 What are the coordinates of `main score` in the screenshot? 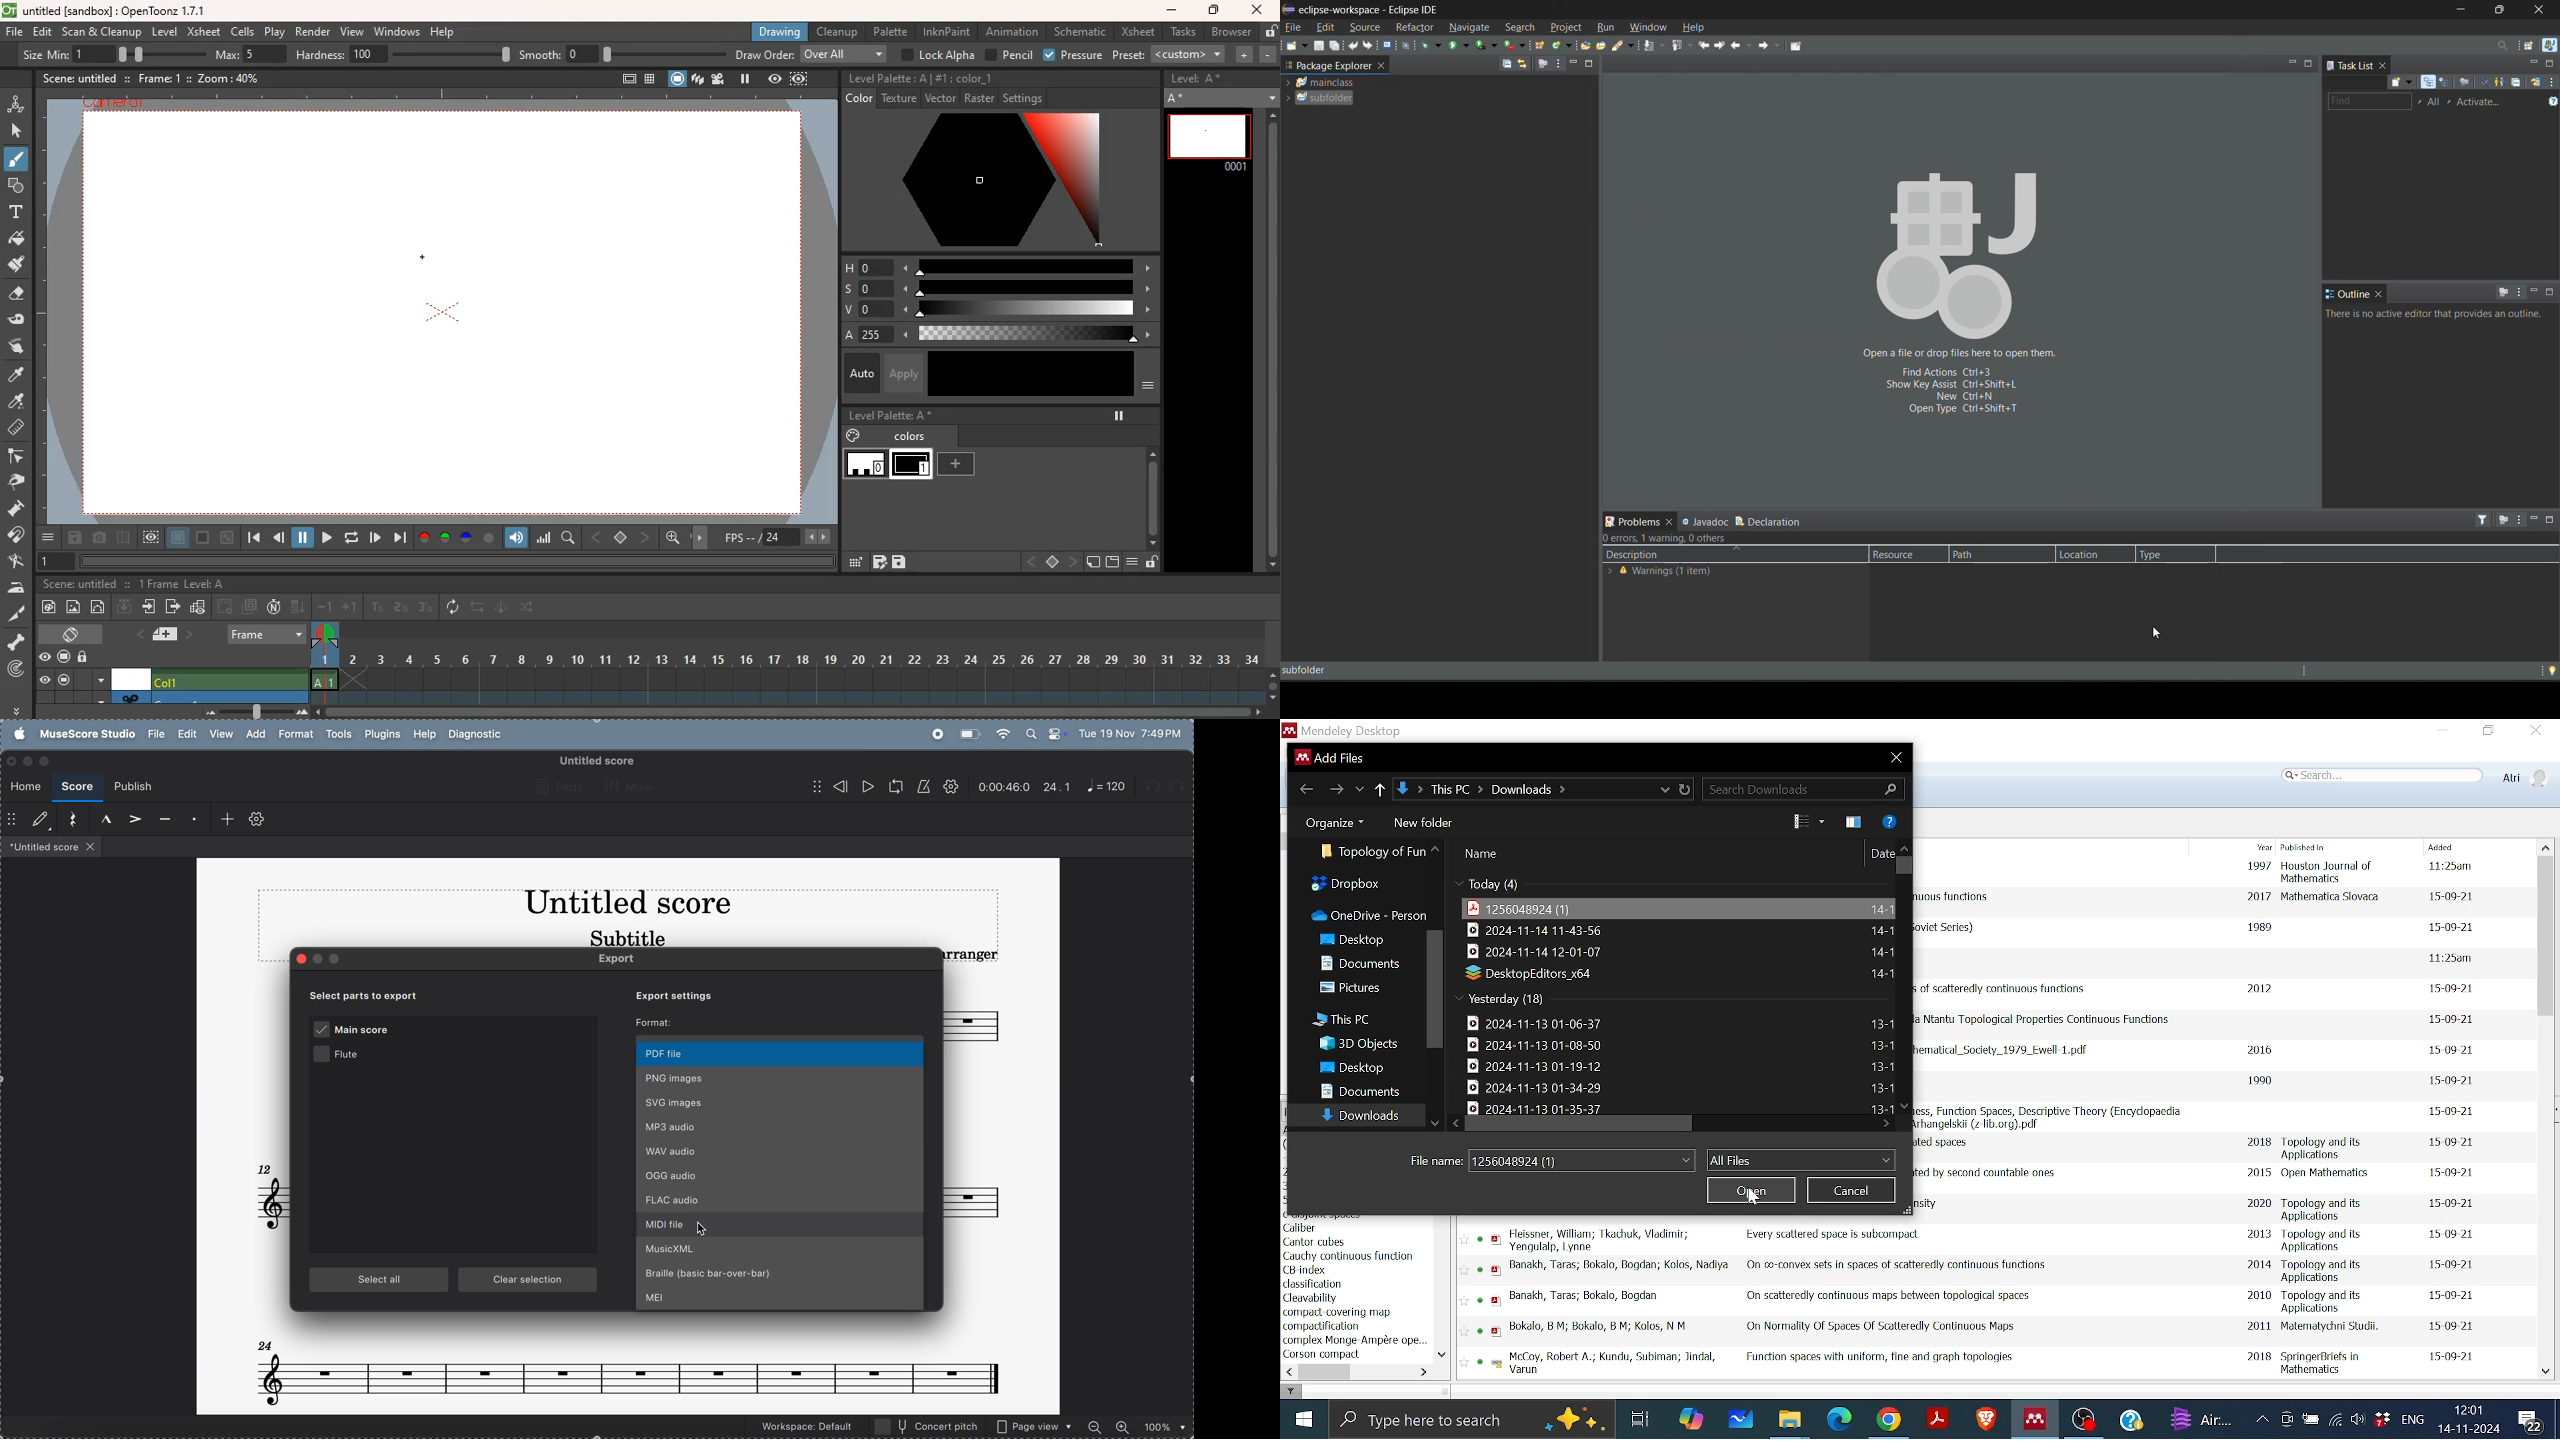 It's located at (355, 1030).